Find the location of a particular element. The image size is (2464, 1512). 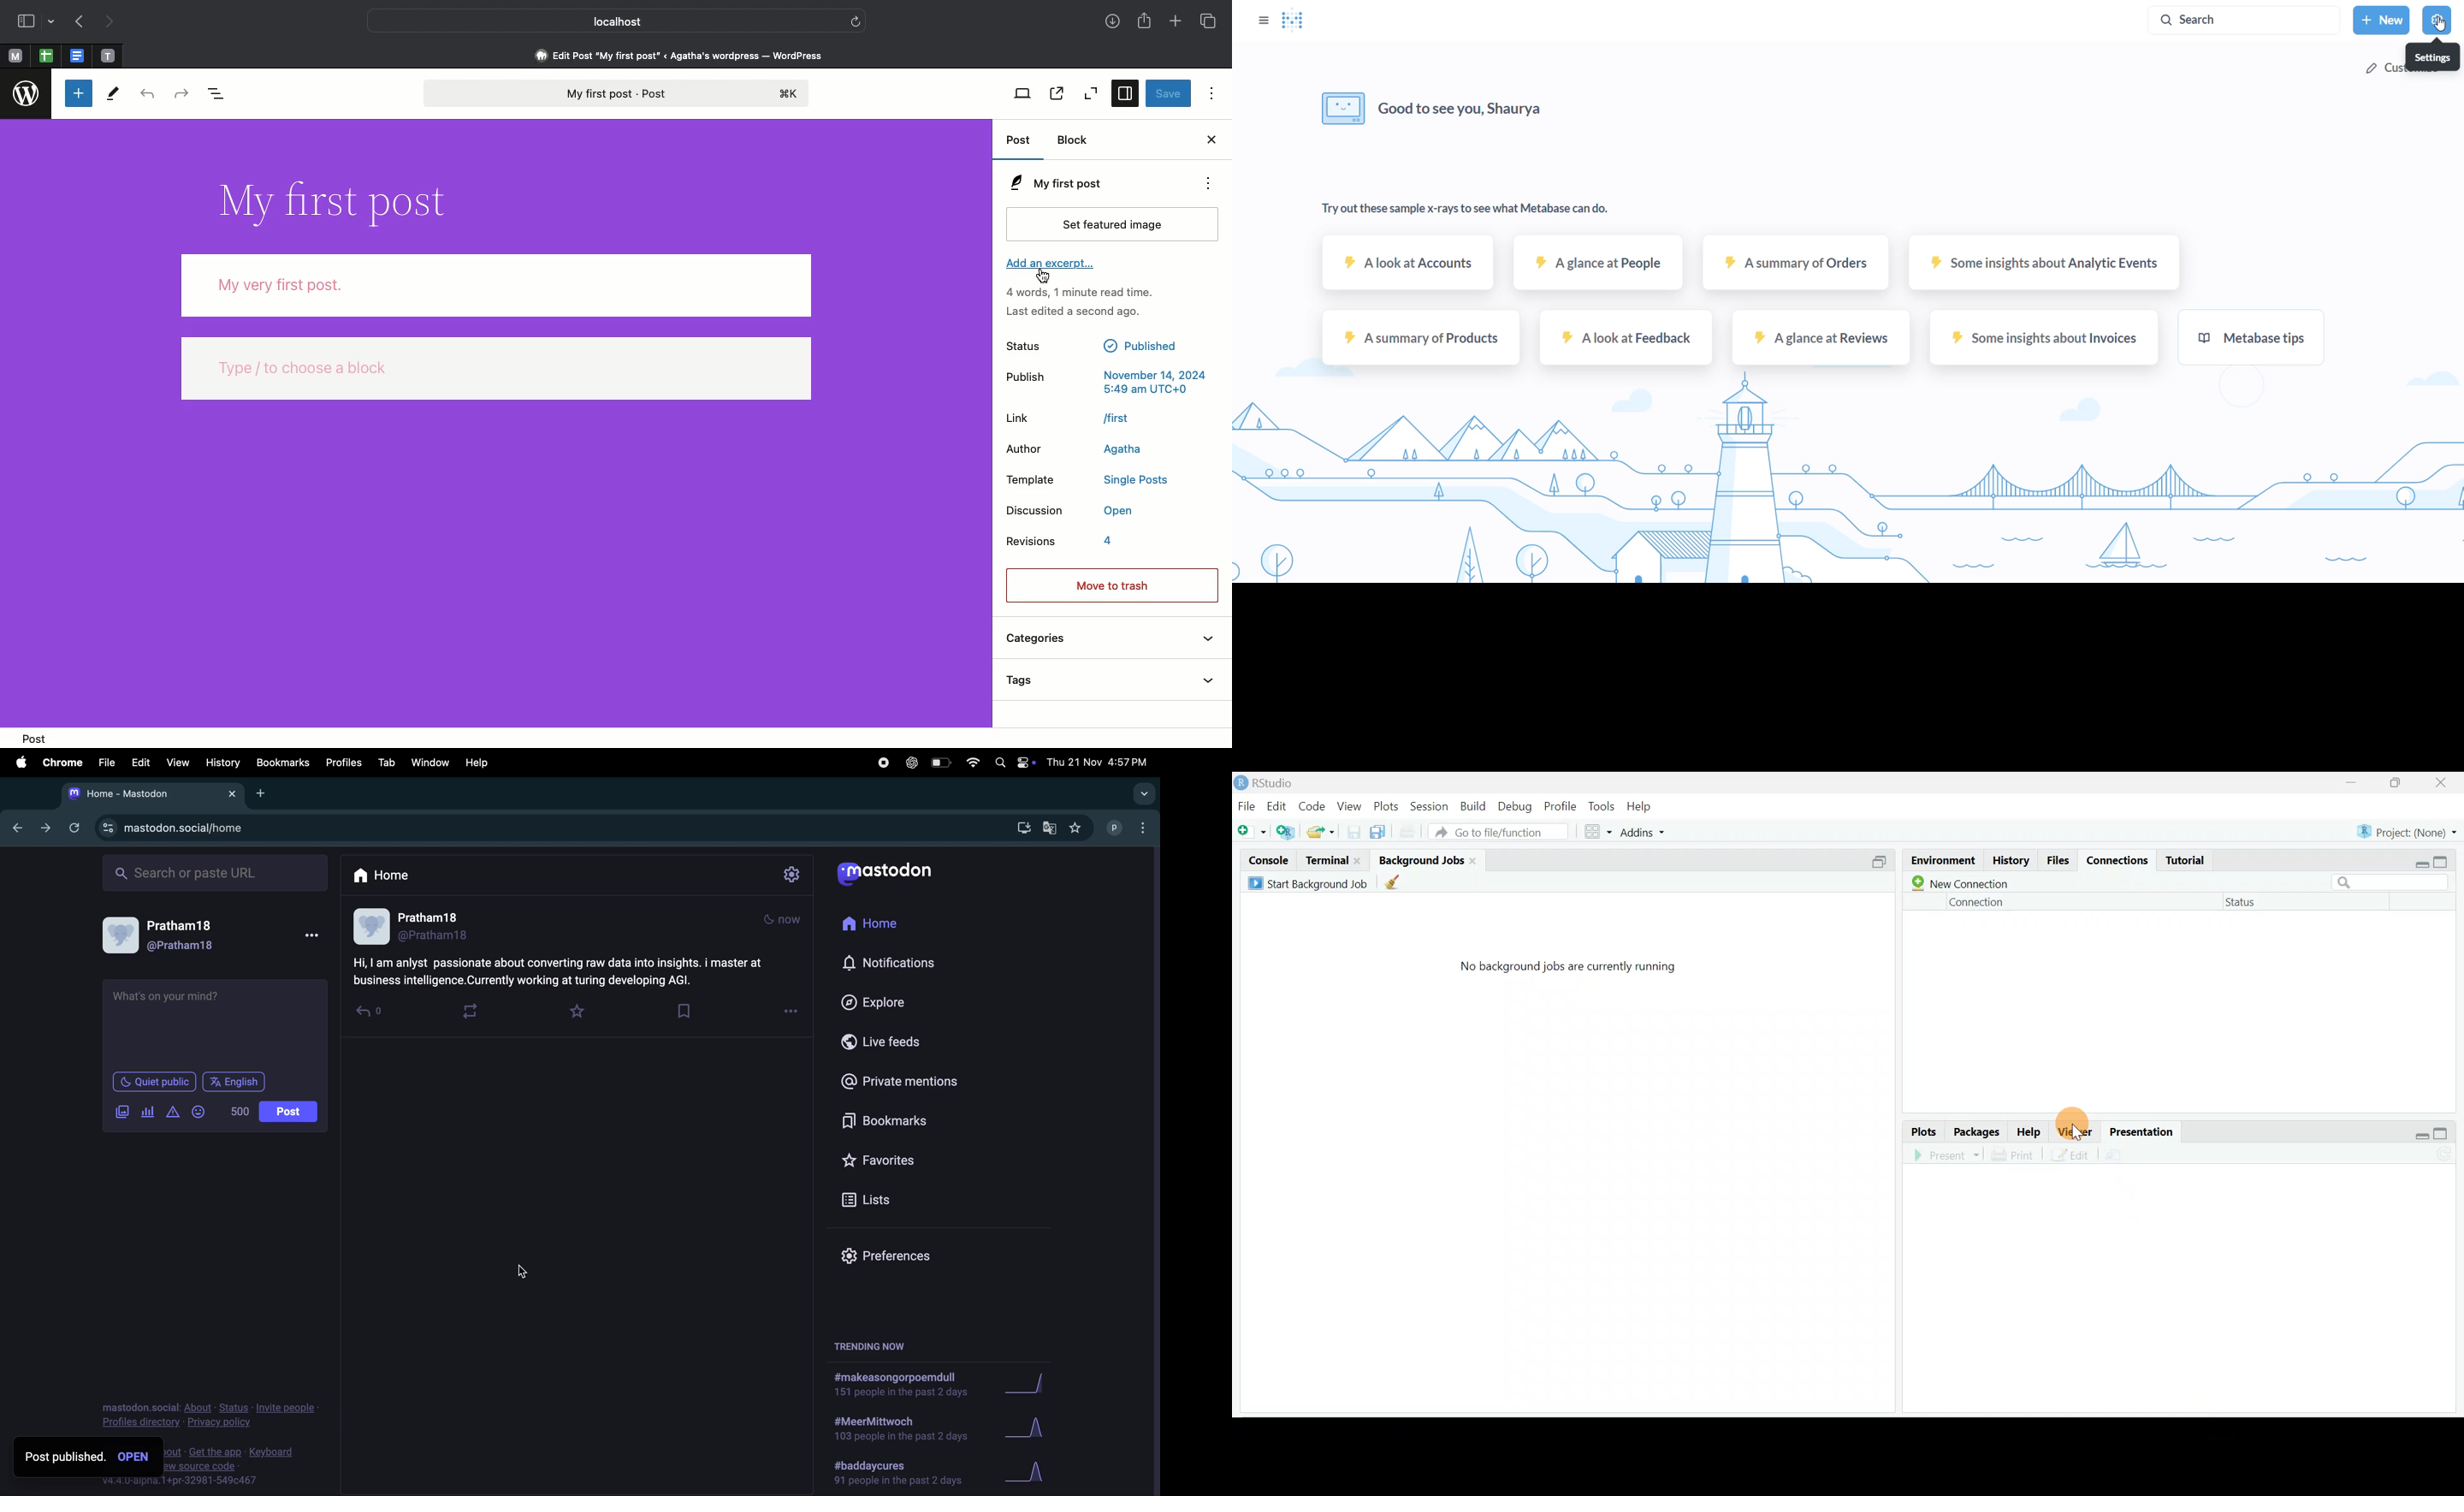

wifi is located at coordinates (971, 764).